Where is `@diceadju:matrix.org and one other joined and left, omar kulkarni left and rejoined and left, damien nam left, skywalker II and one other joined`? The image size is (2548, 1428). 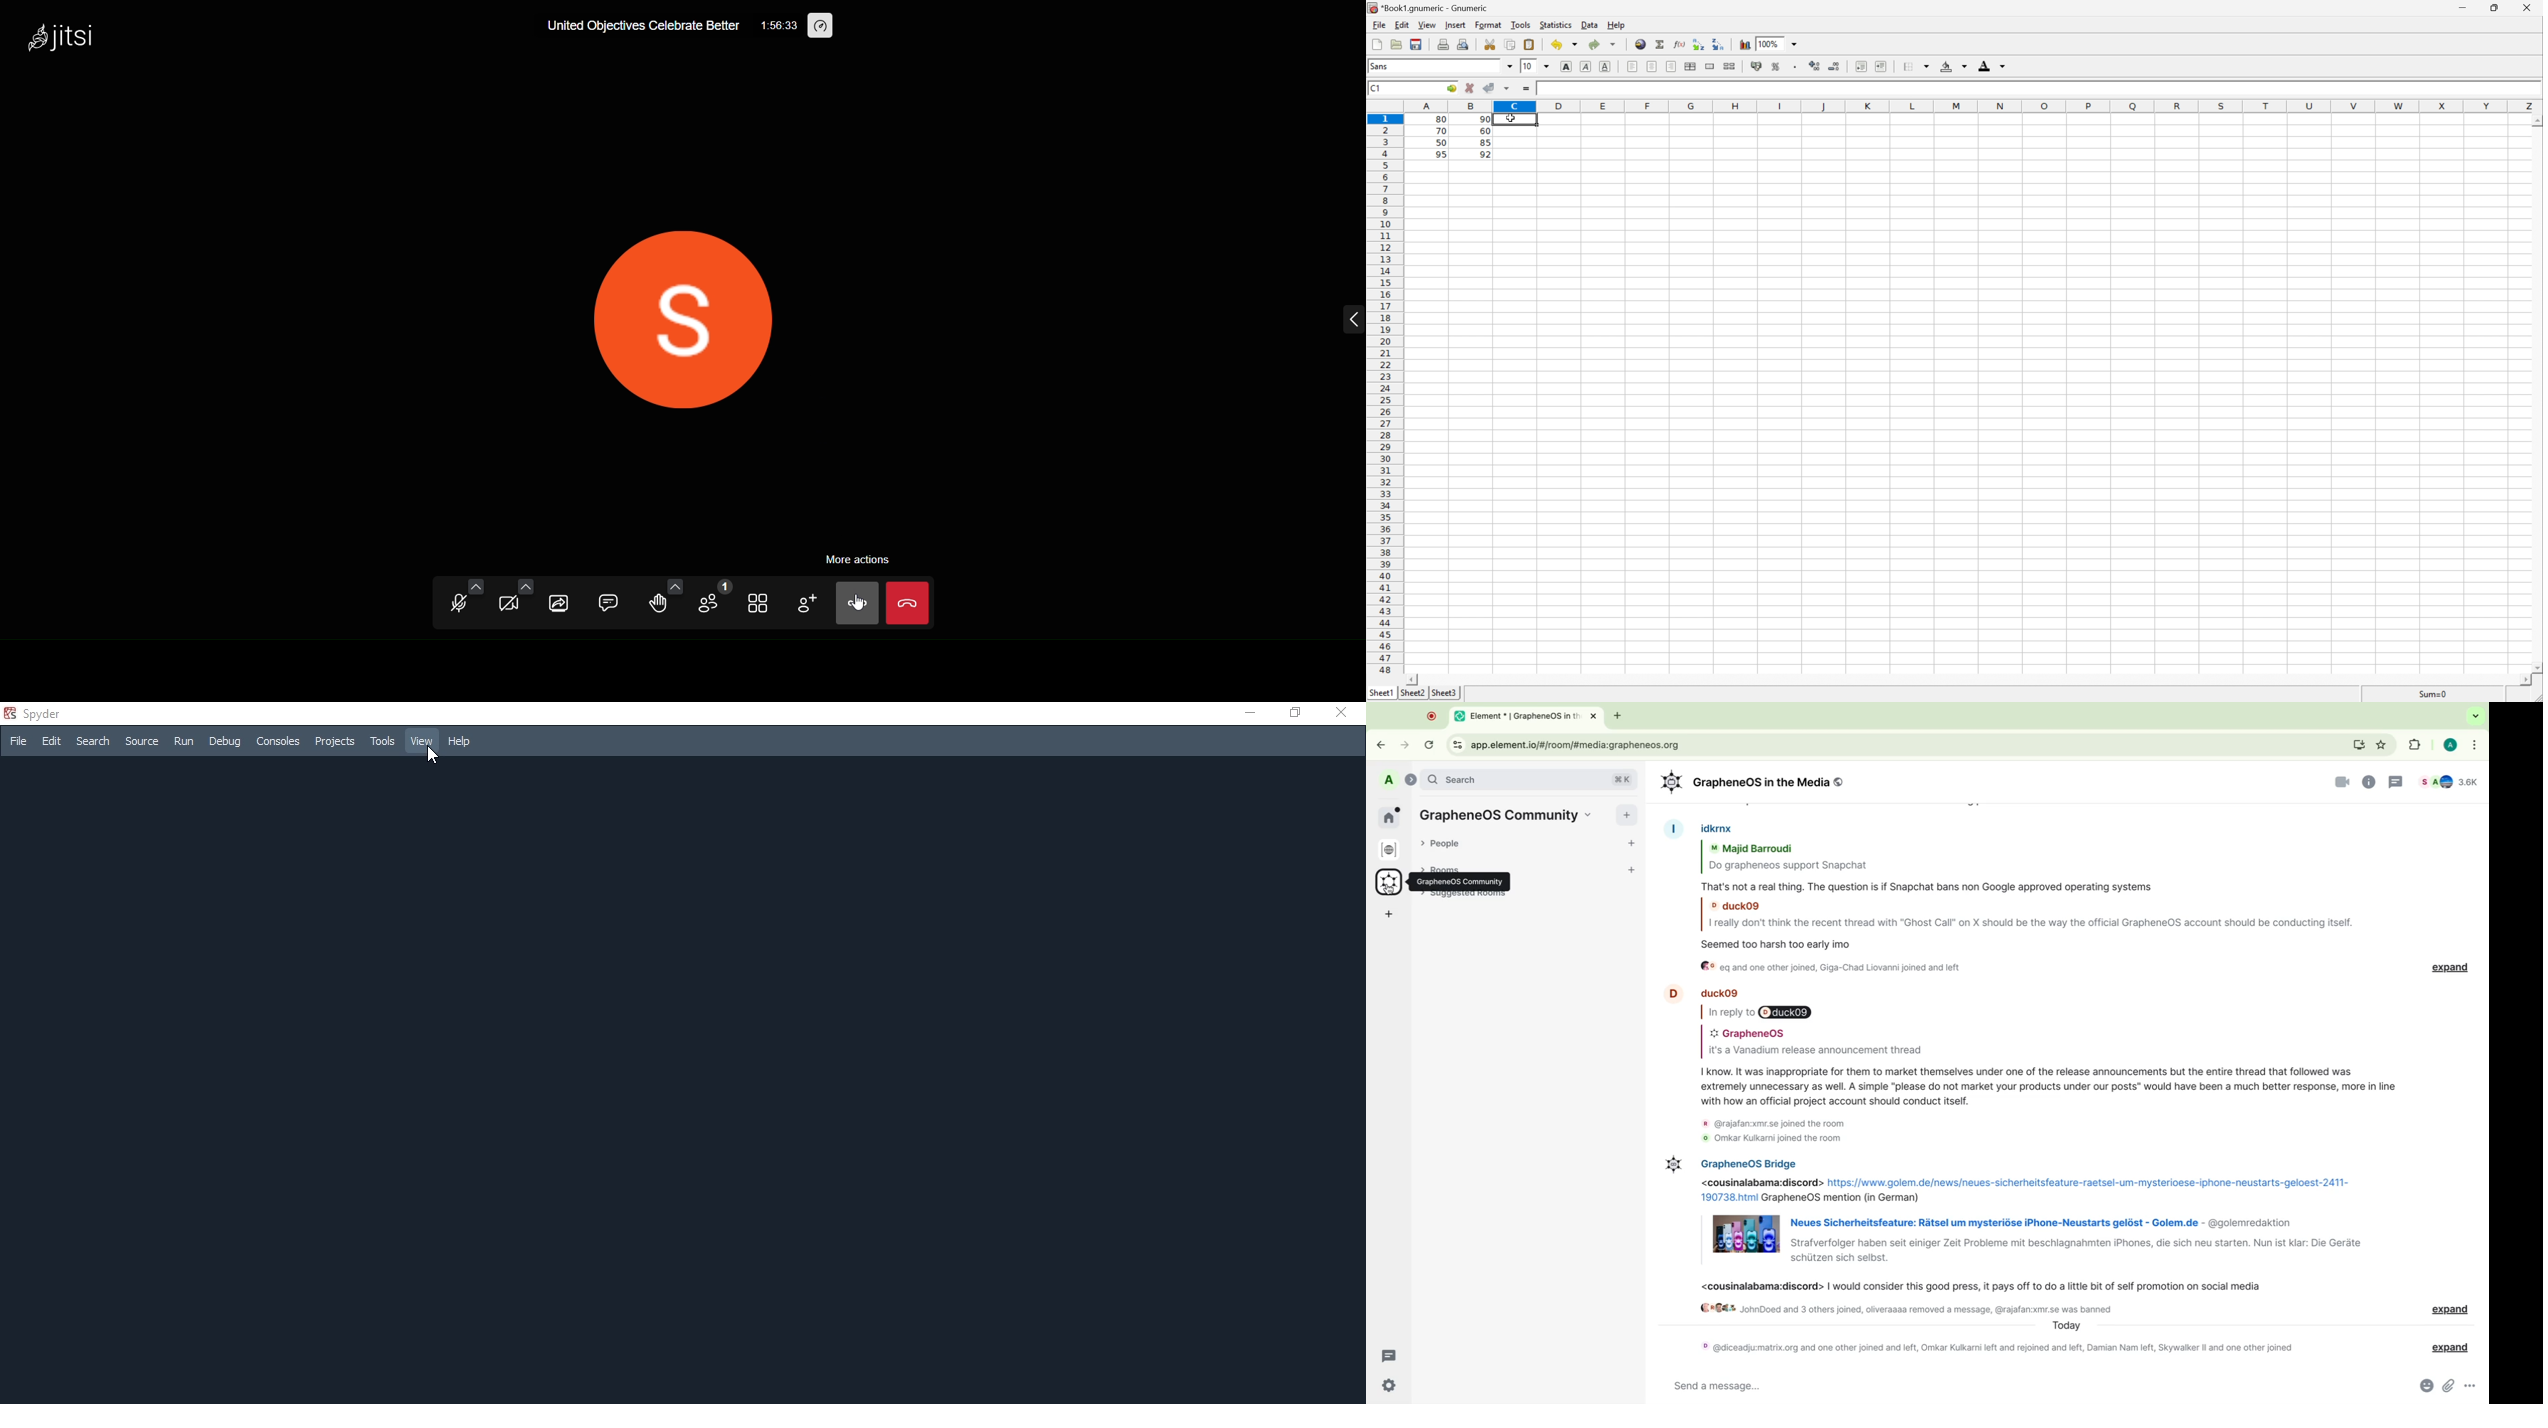
@diceadju:matrix.org and one other joined and left, omar kulkarni left and rejoined and left, damien nam left, skywalker II and one other joined is located at coordinates (1993, 1346).